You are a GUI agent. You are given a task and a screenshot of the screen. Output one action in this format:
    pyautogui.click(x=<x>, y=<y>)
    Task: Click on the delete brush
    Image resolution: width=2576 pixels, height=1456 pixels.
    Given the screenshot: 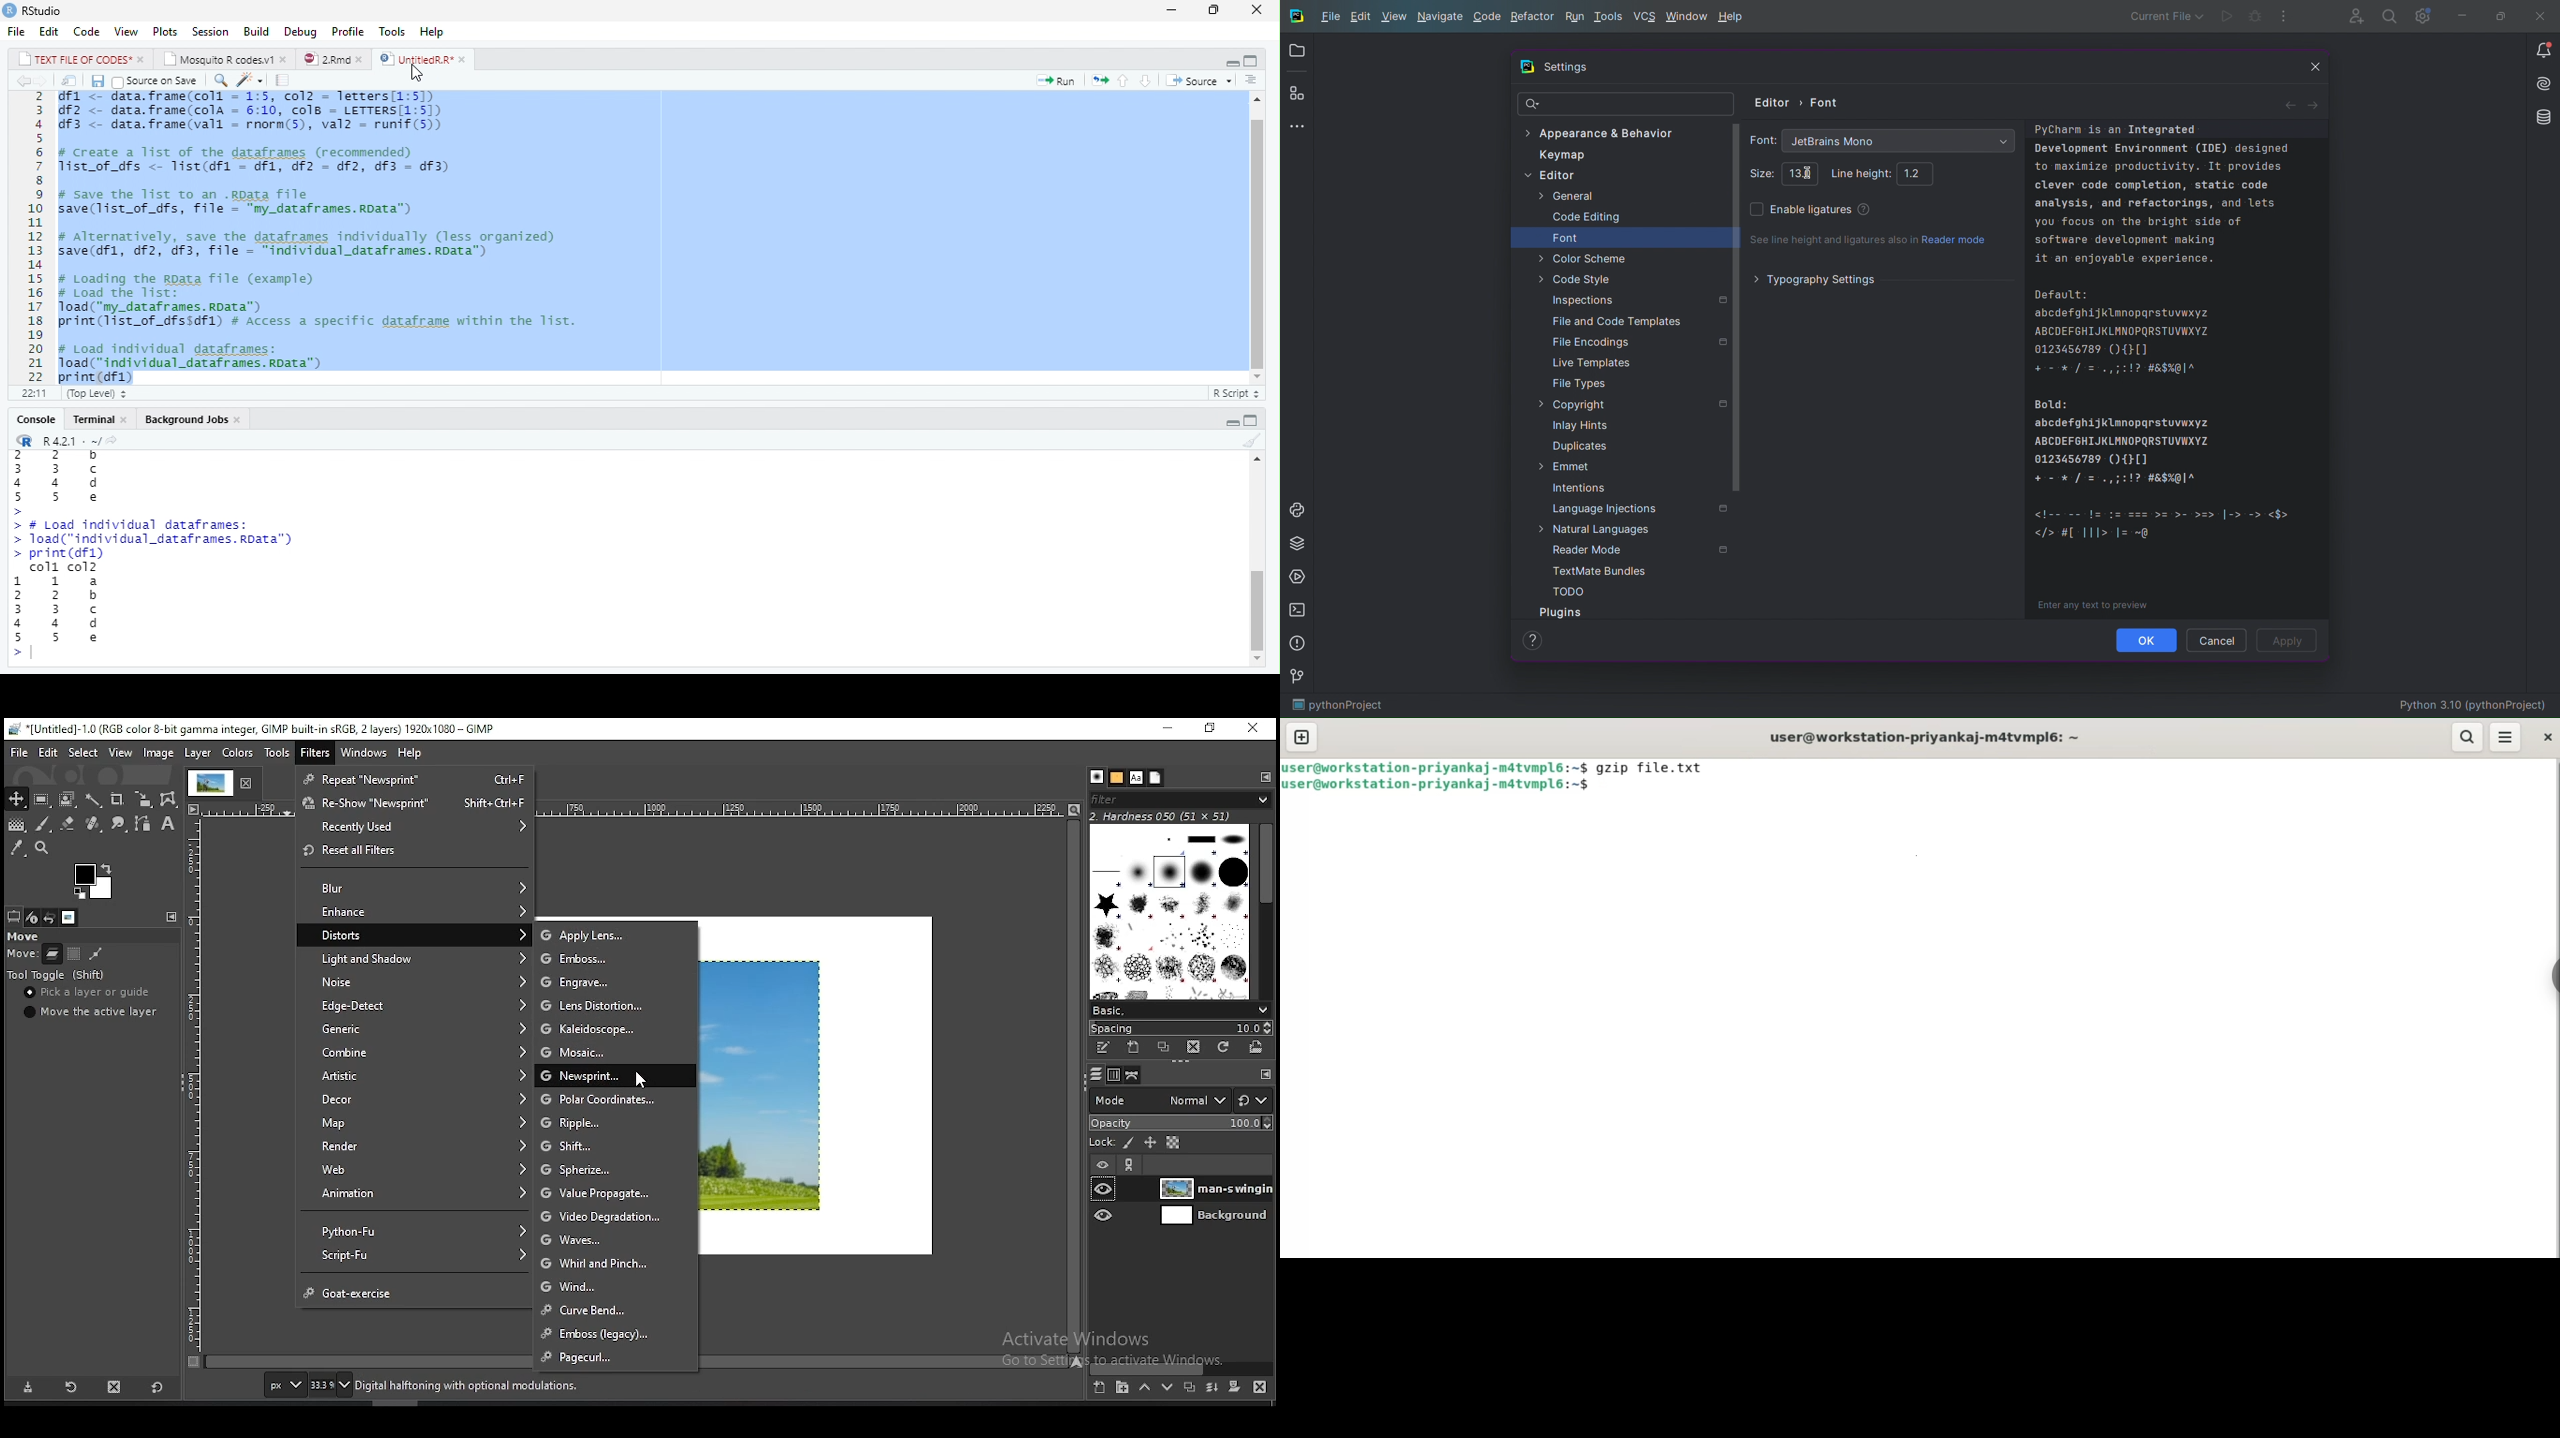 What is the action you would take?
    pyautogui.click(x=1193, y=1047)
    